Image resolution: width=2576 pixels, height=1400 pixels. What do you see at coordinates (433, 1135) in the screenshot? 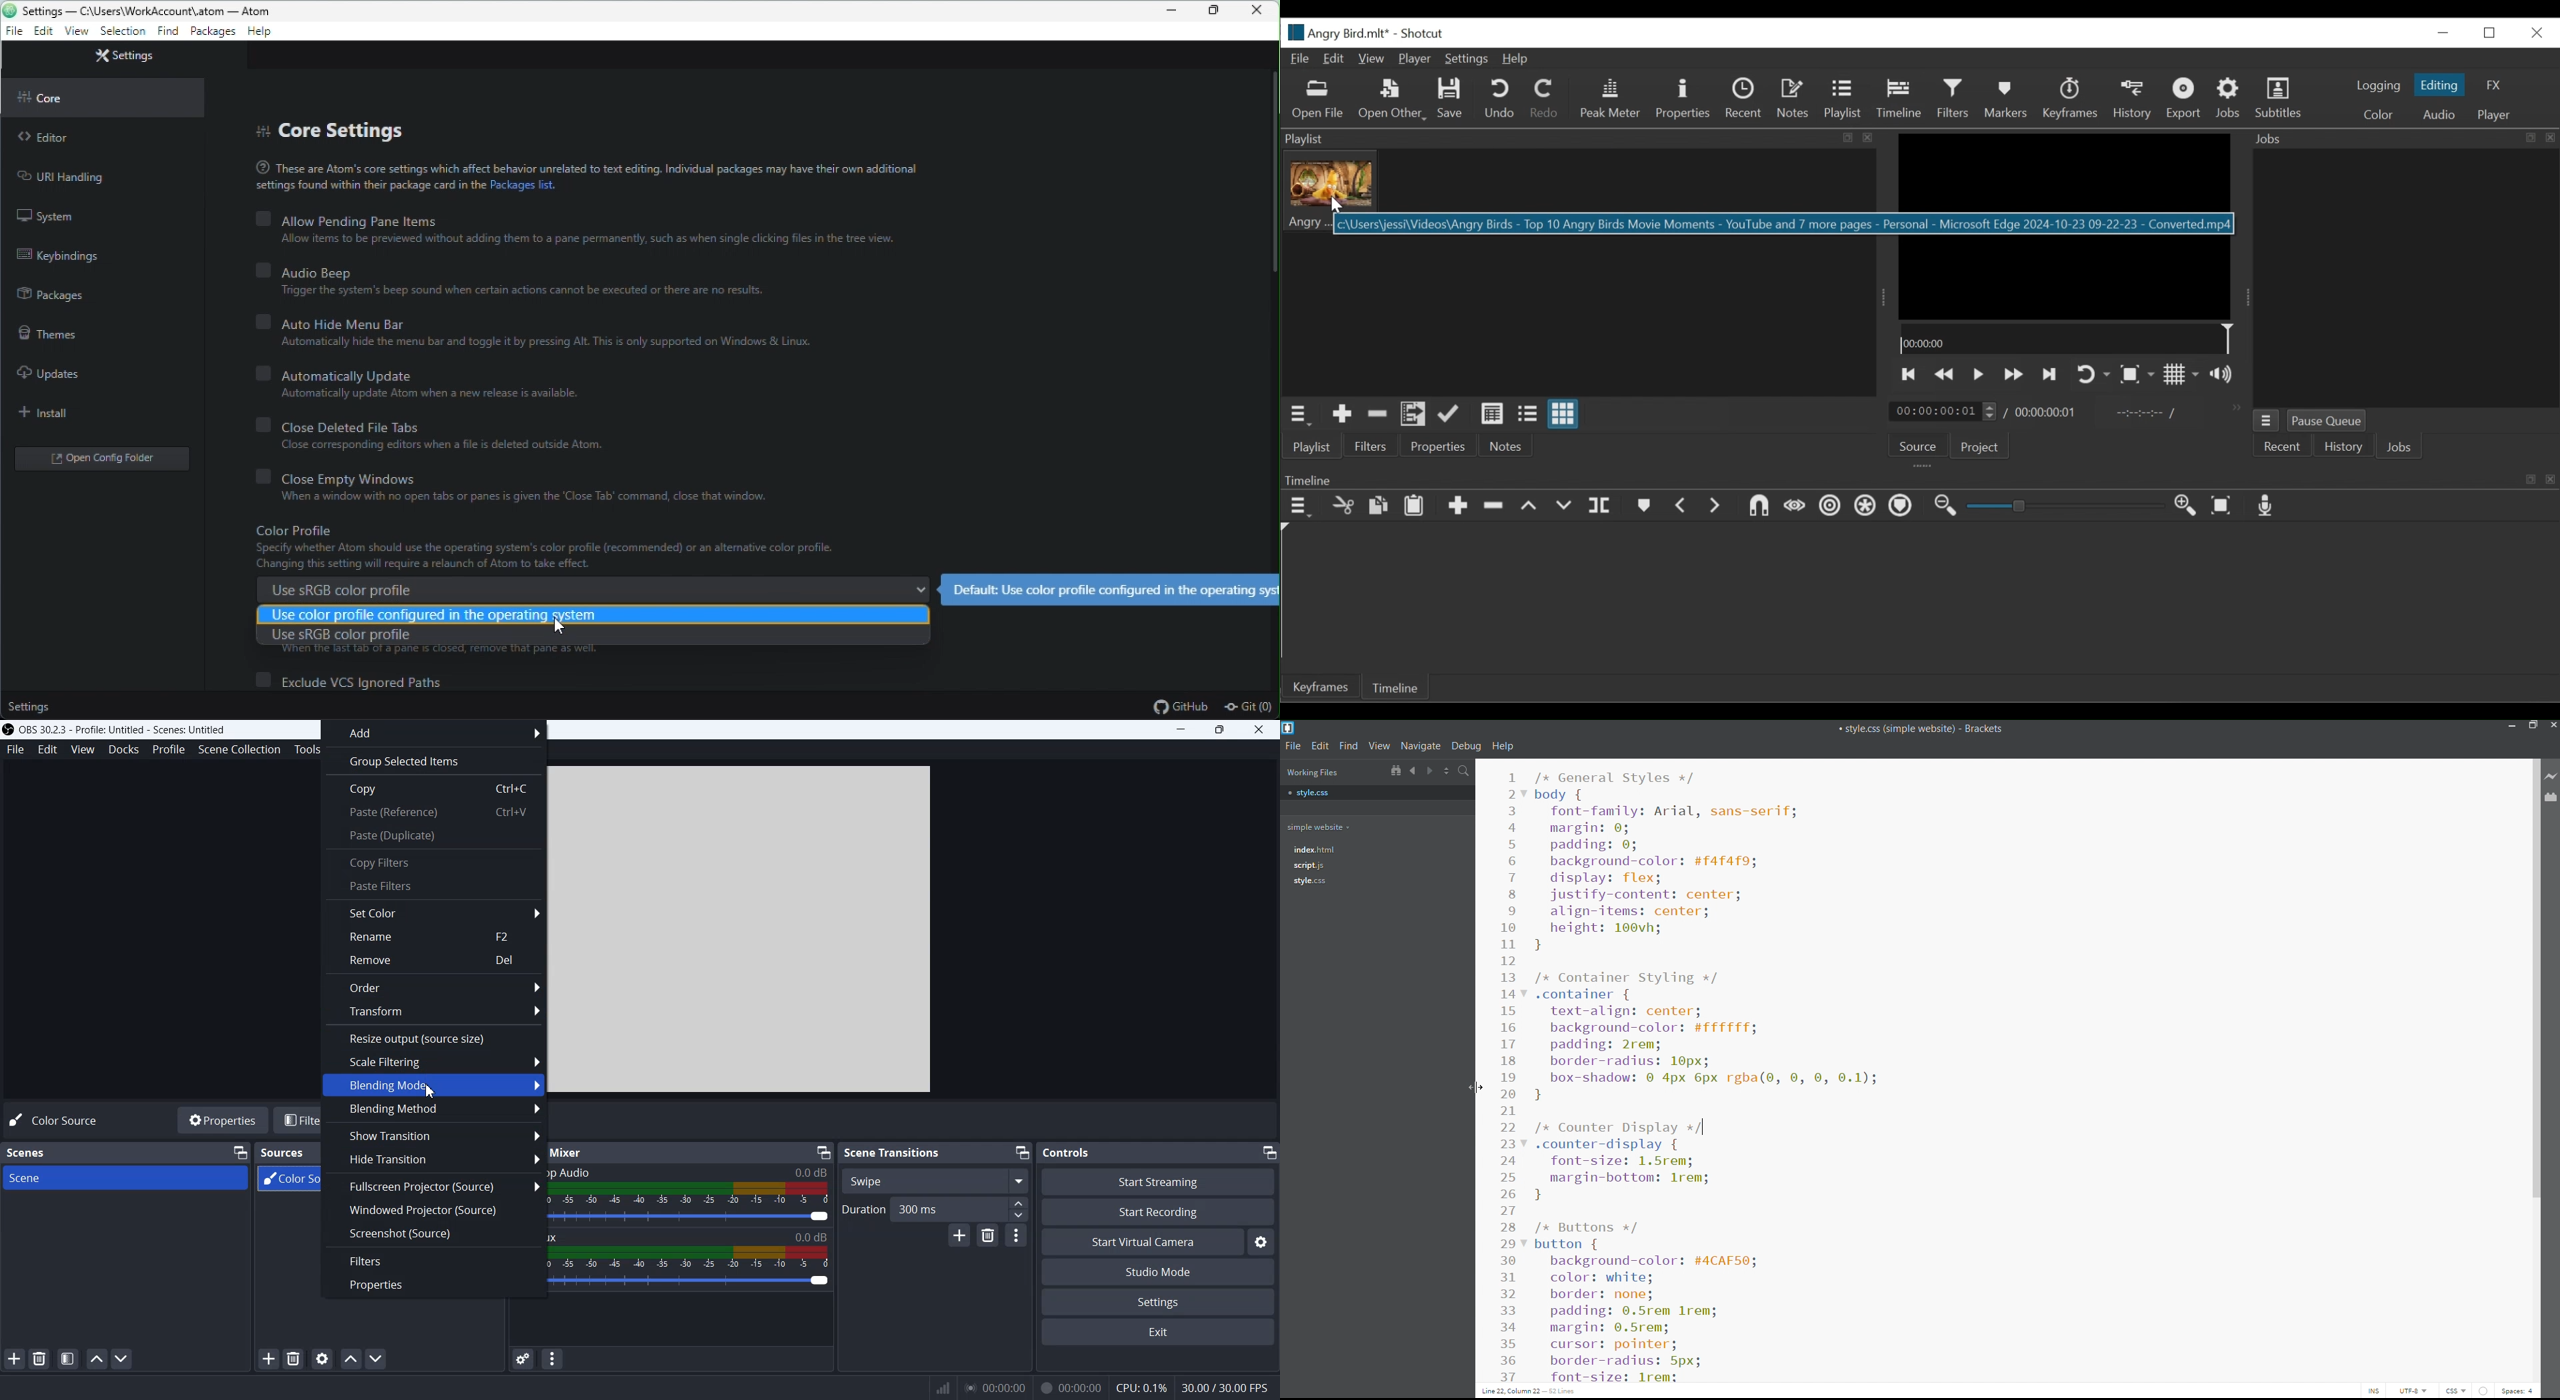
I see `Show Transition` at bounding box center [433, 1135].